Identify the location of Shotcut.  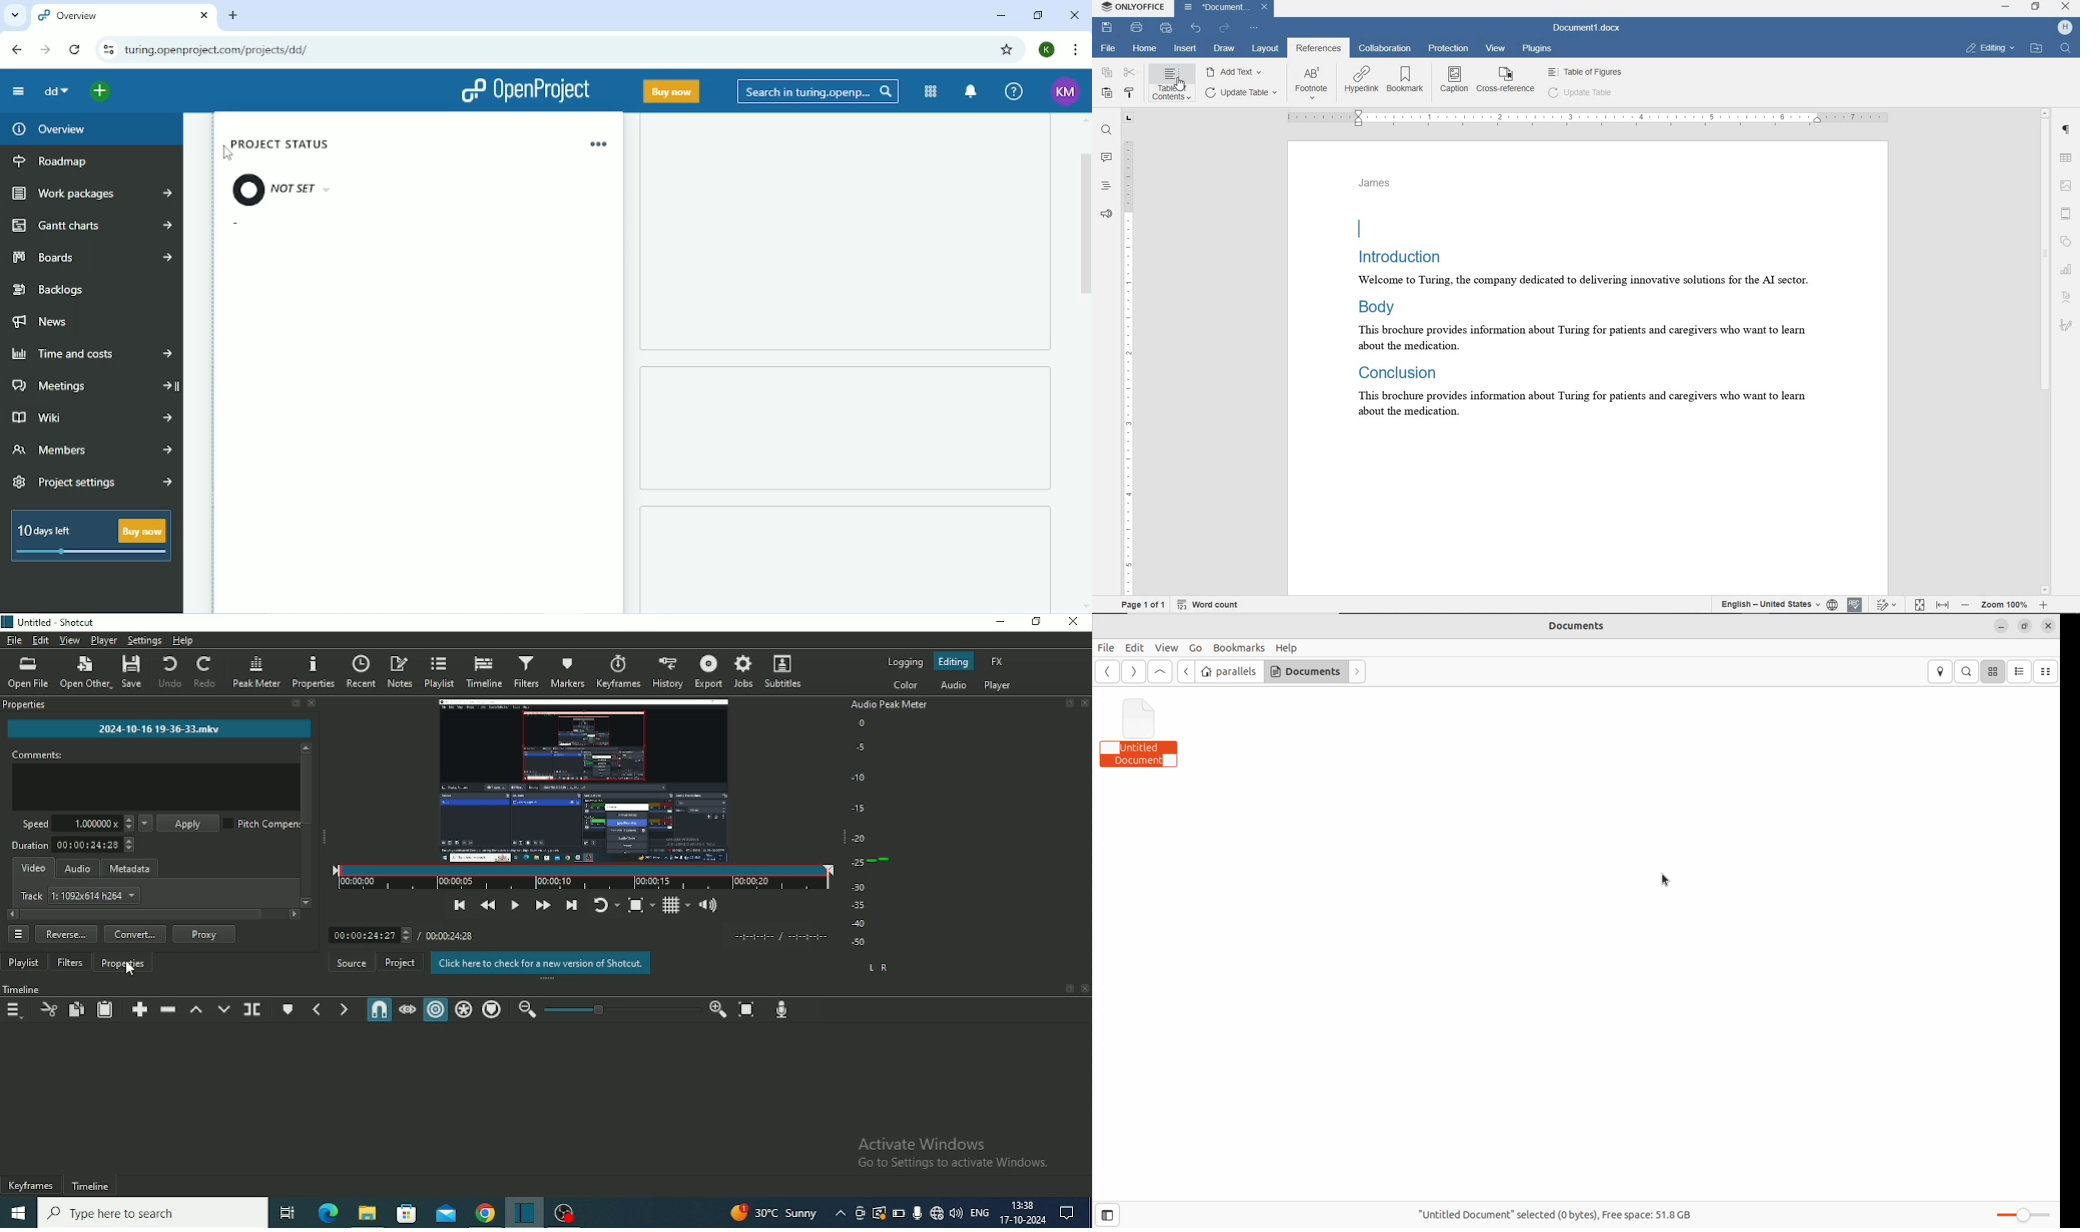
(523, 1212).